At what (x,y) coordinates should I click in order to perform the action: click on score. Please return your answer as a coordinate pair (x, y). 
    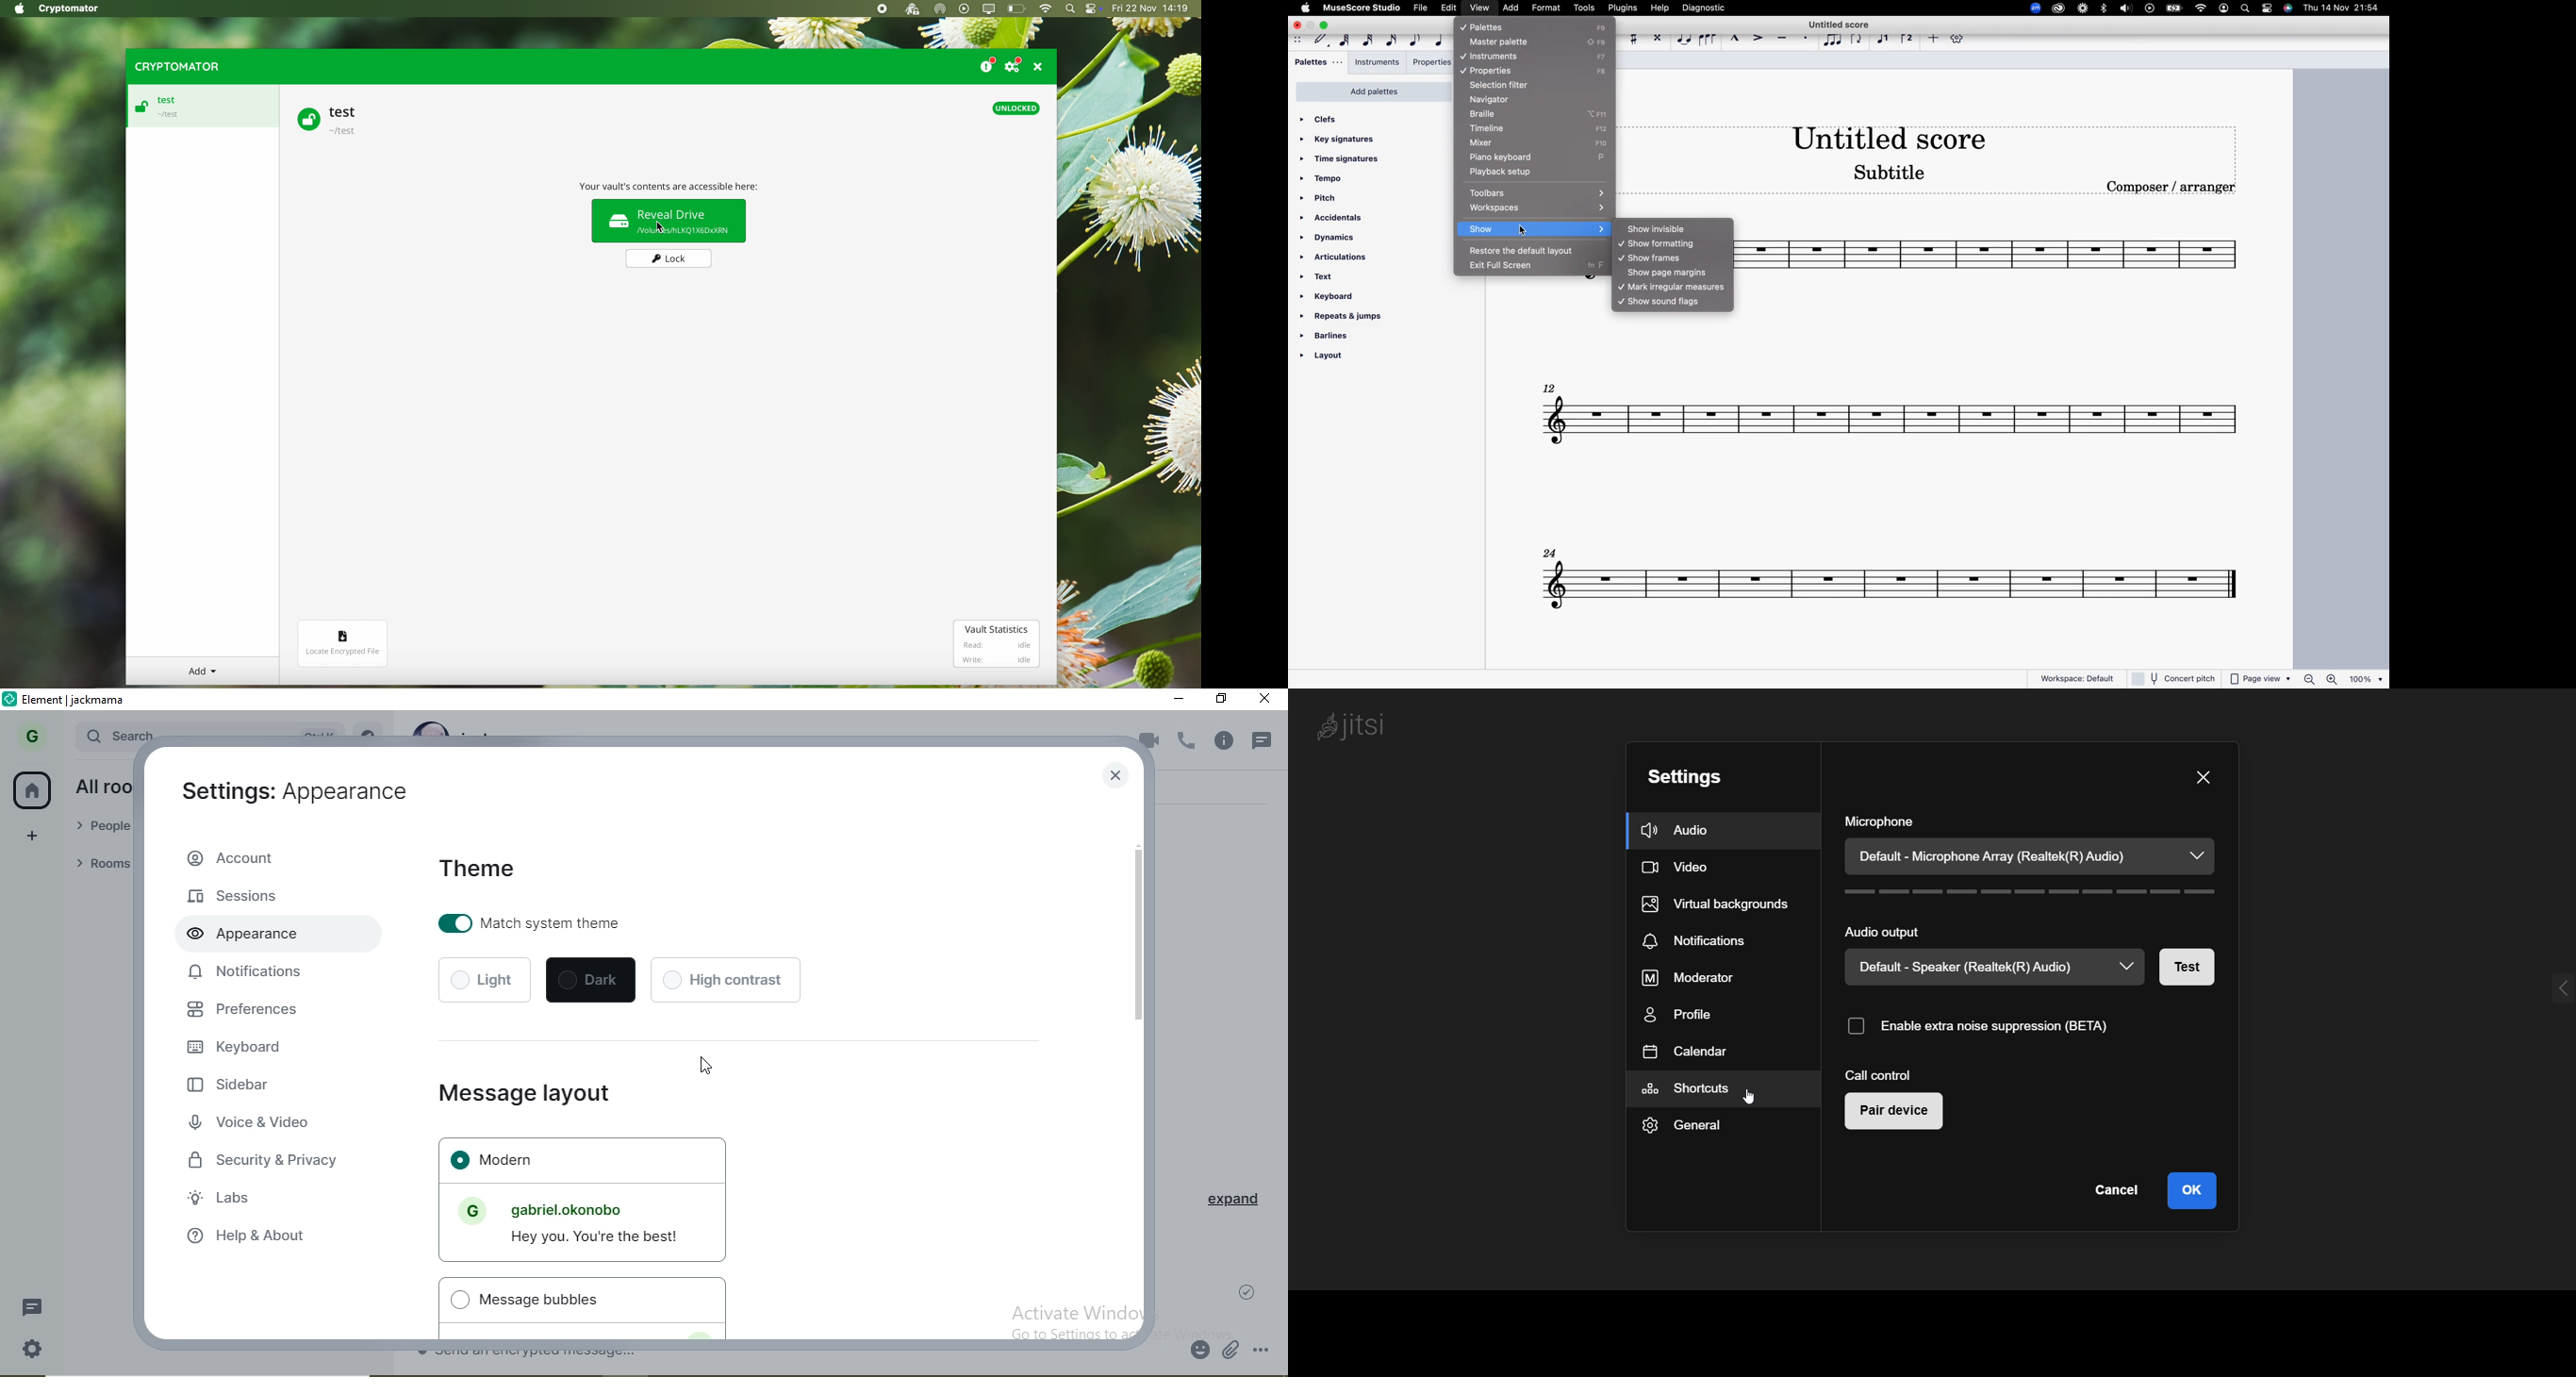
    Looking at the image, I should click on (1999, 256).